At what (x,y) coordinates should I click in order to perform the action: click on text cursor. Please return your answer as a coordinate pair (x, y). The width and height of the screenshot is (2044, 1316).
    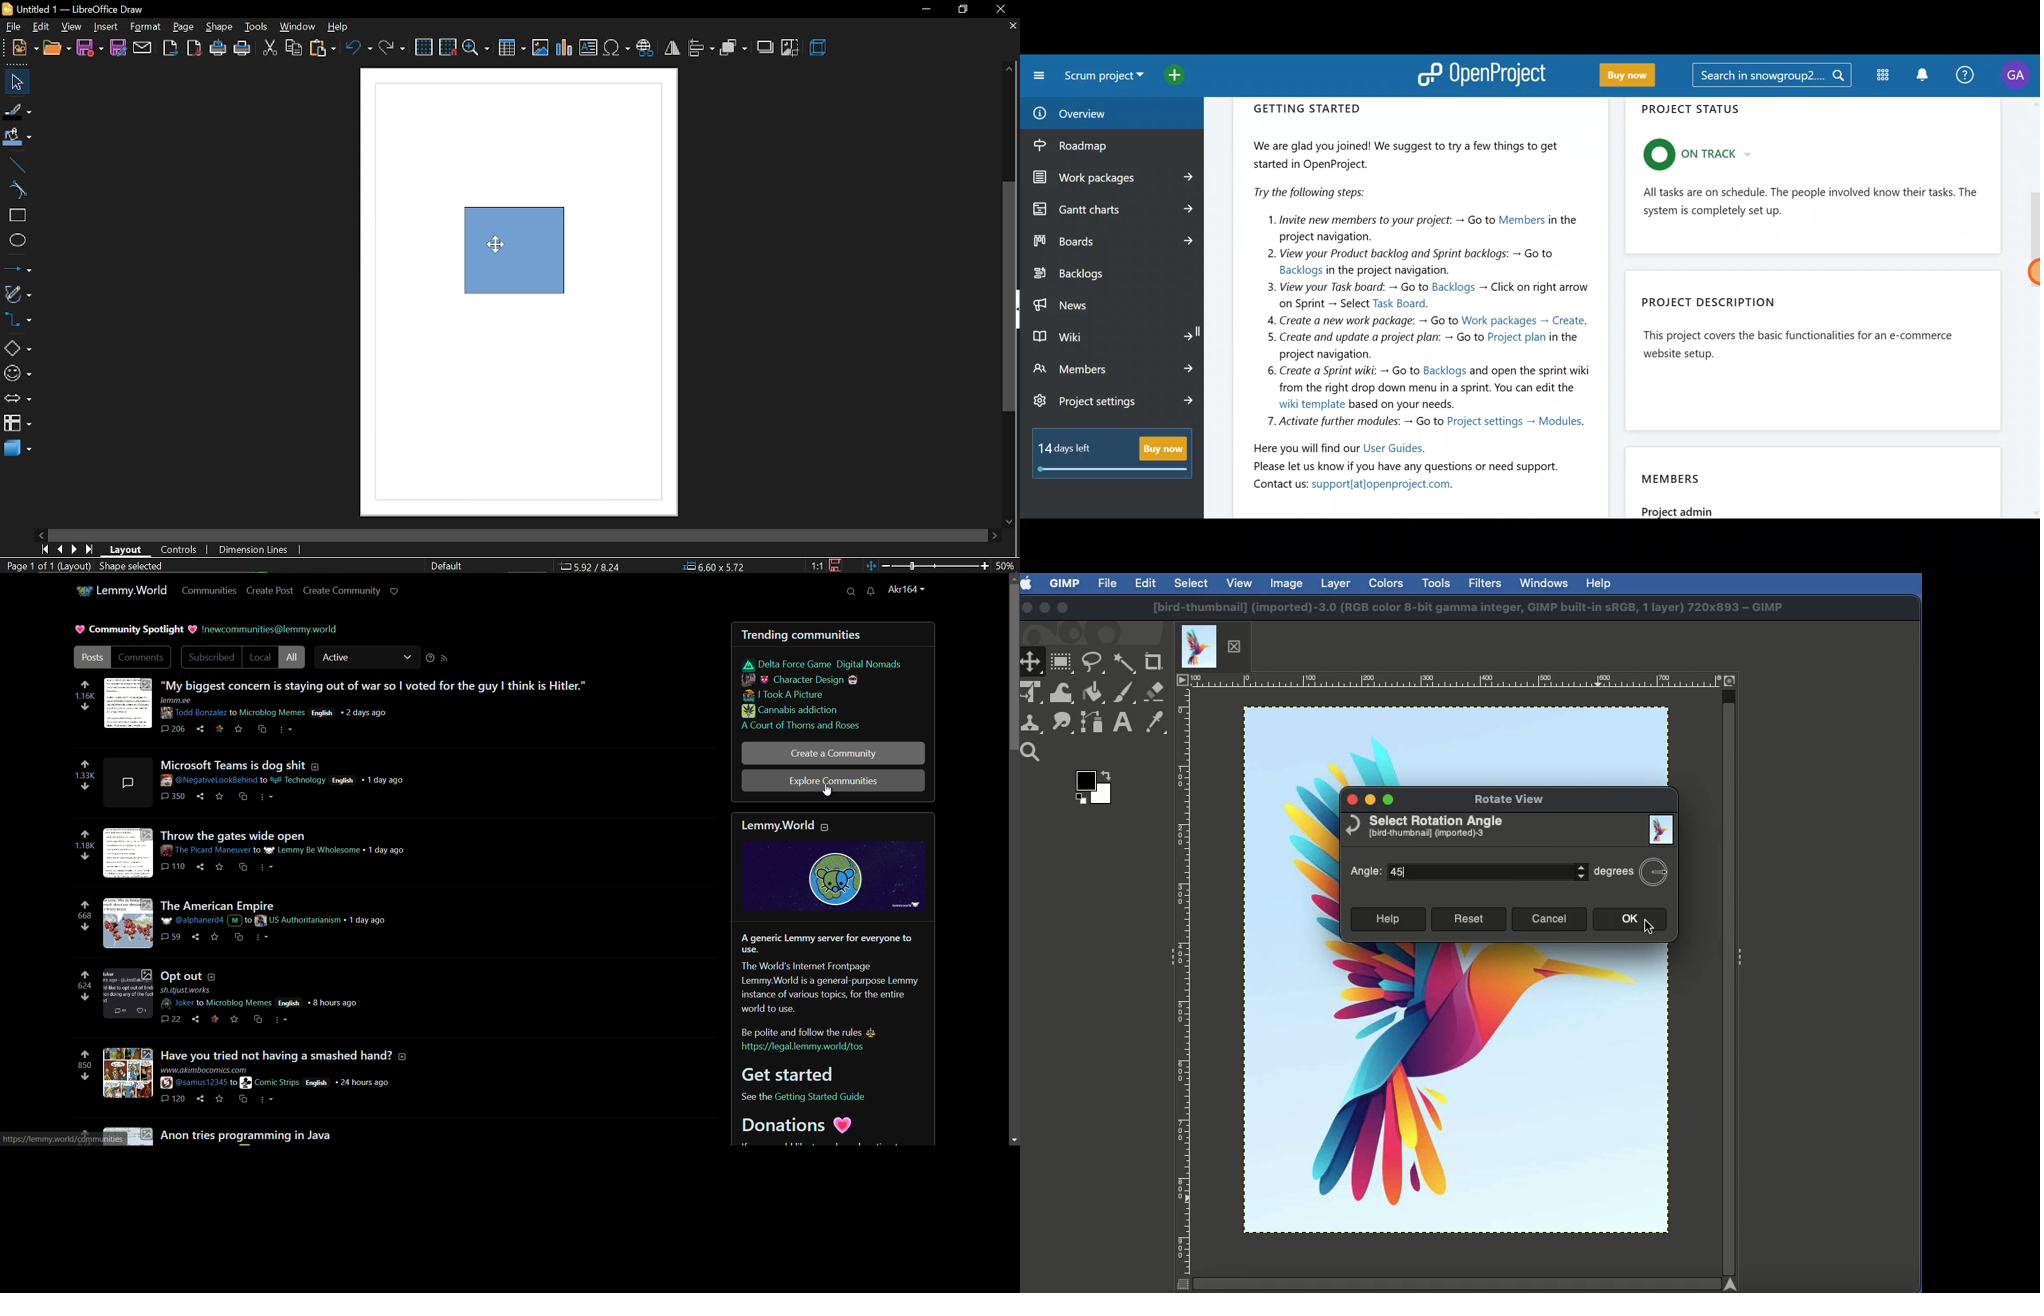
    Looking at the image, I should click on (1411, 874).